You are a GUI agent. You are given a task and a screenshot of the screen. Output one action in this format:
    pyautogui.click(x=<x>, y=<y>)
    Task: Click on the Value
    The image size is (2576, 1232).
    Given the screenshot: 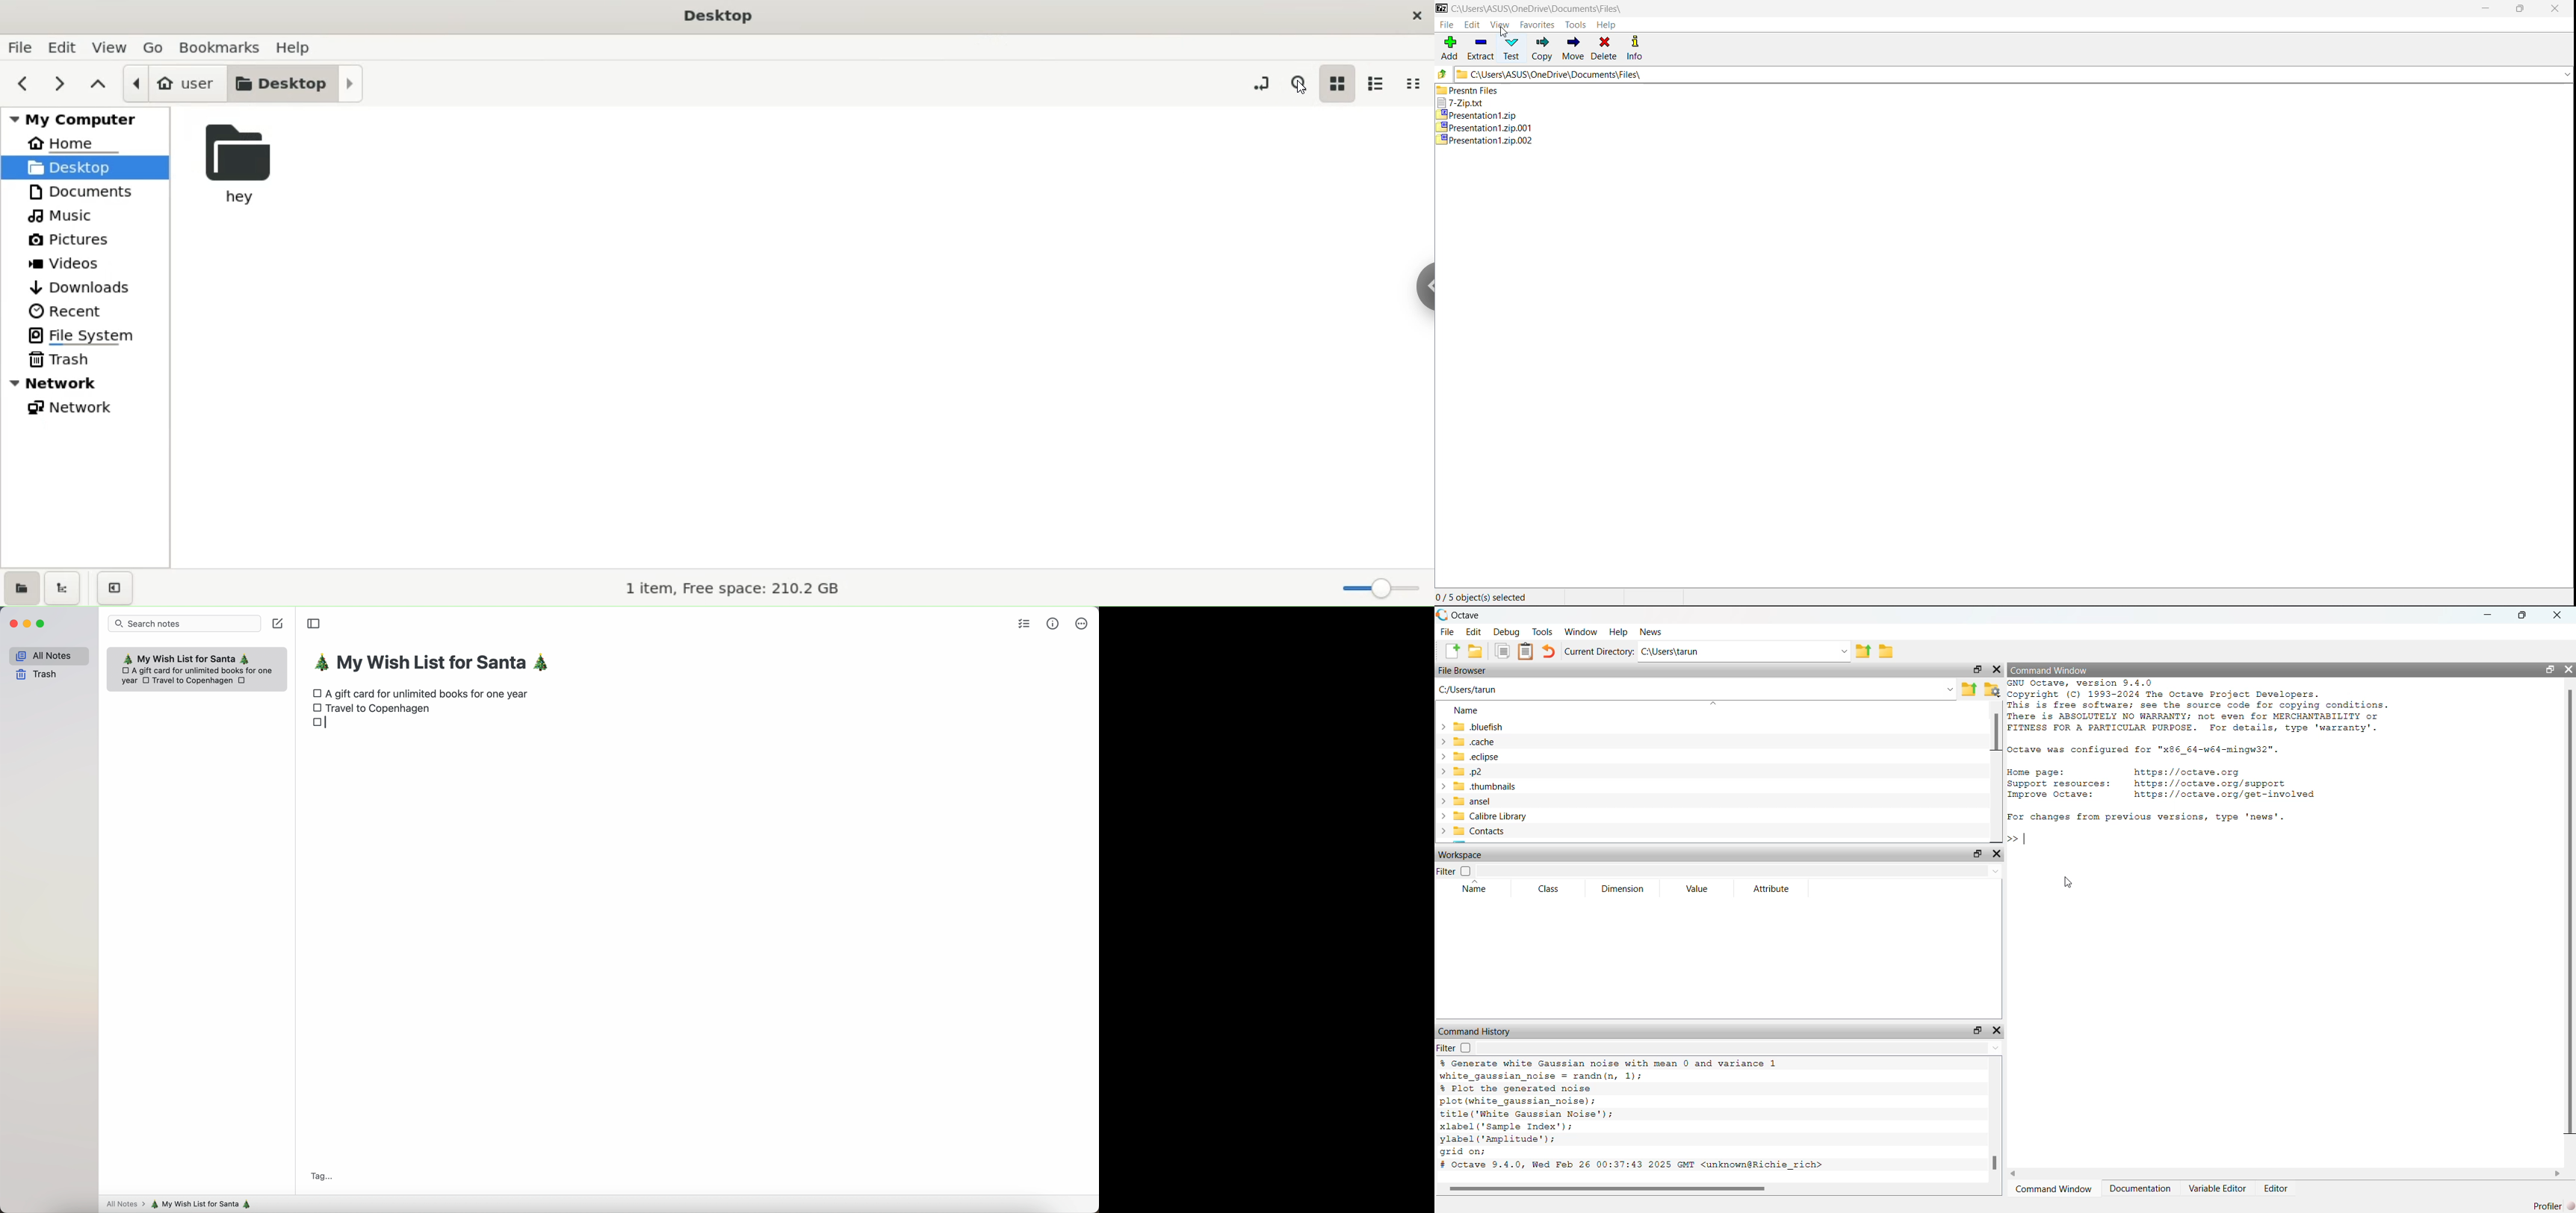 What is the action you would take?
    pyautogui.click(x=1701, y=887)
    